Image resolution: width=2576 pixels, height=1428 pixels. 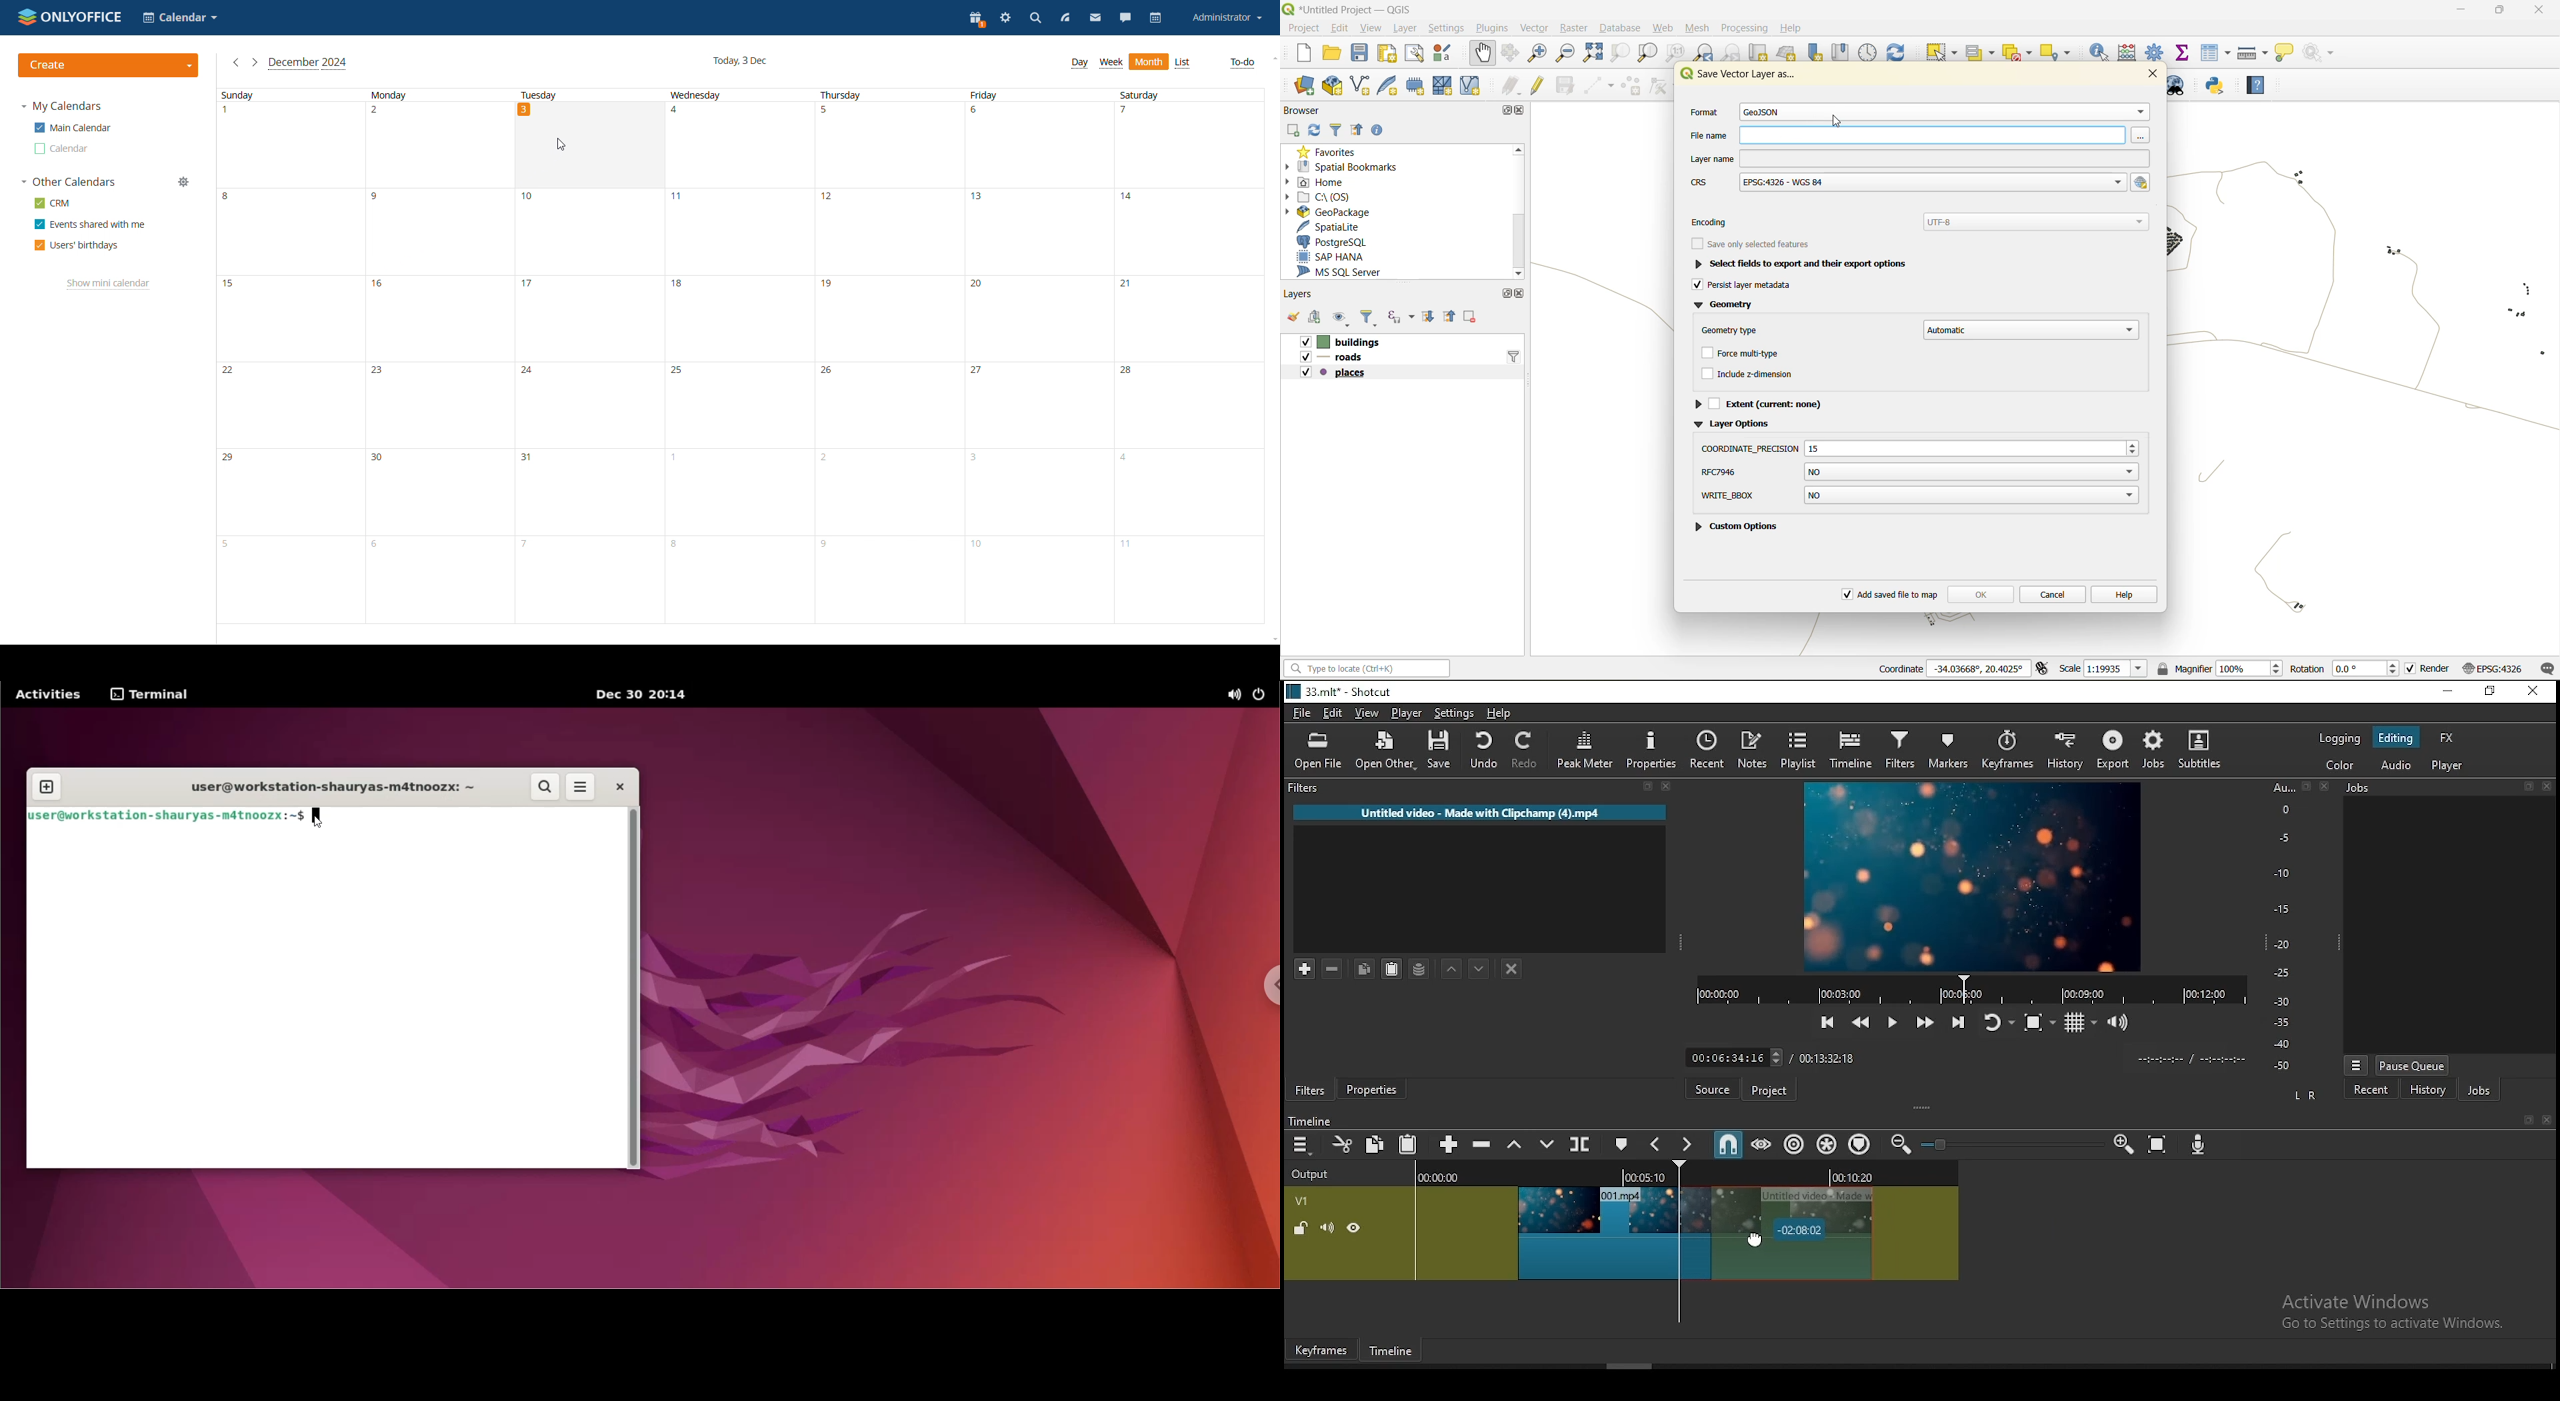 I want to click on maximize, so click(x=1509, y=113).